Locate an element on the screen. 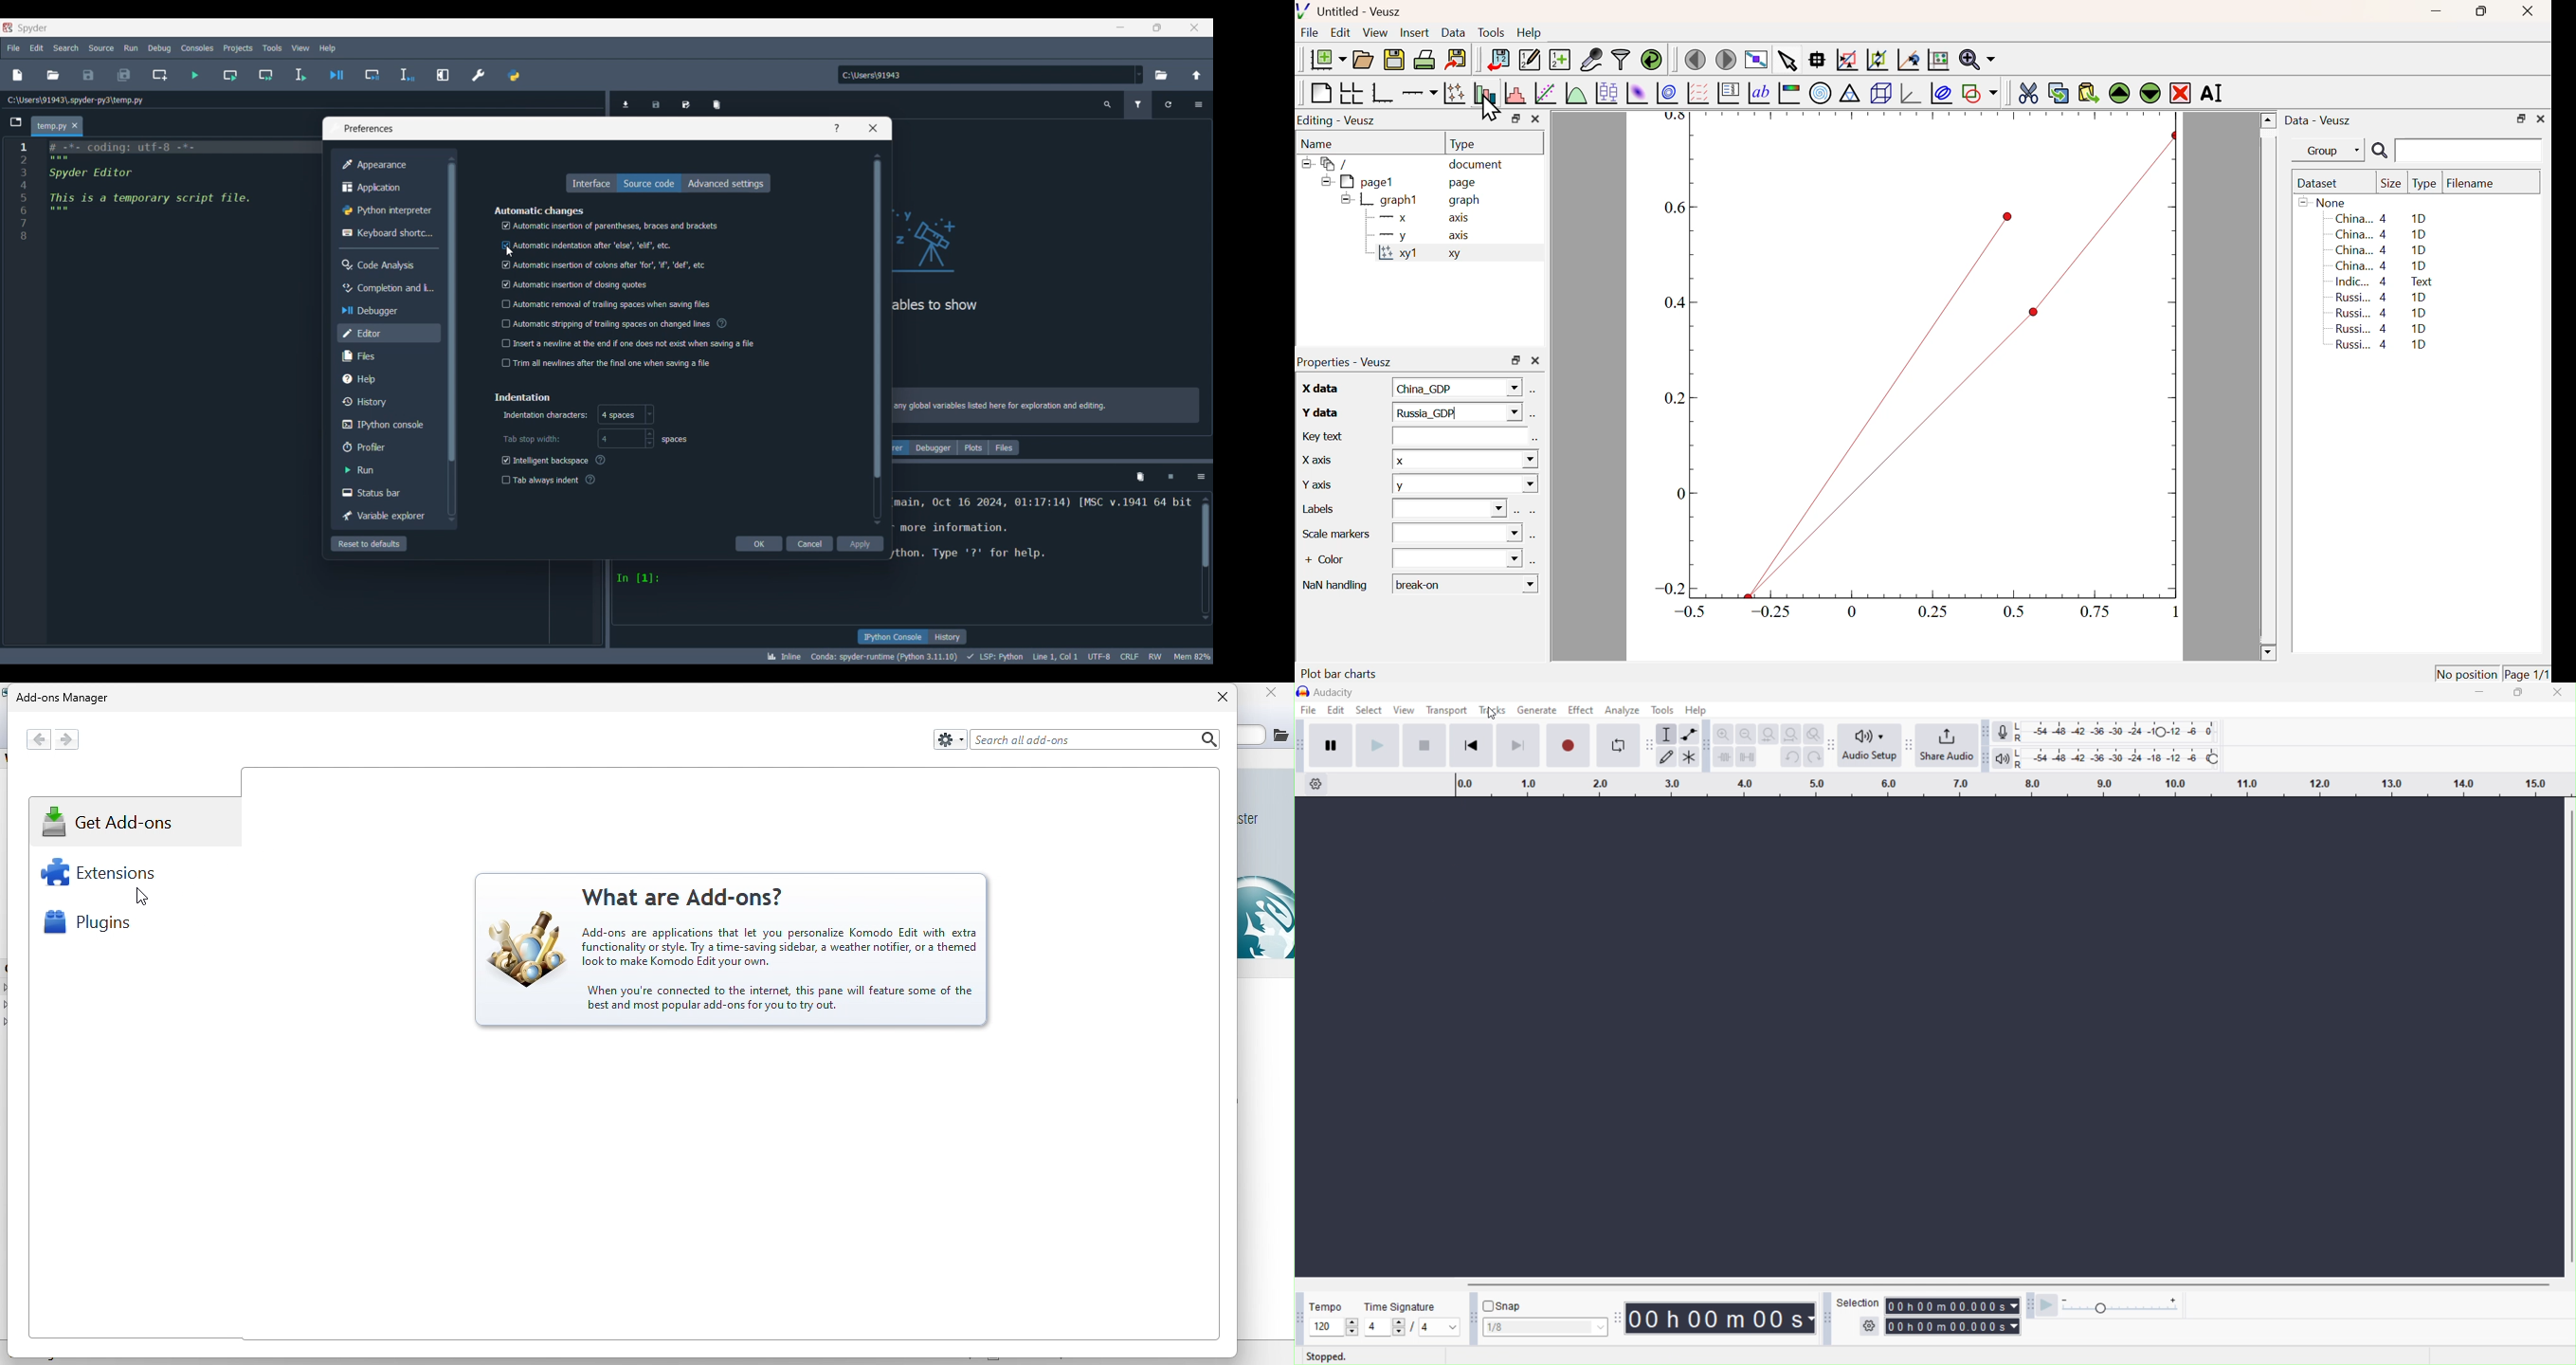 Image resolution: width=2576 pixels, height=1372 pixels. Create new cell at current line is located at coordinates (160, 75).